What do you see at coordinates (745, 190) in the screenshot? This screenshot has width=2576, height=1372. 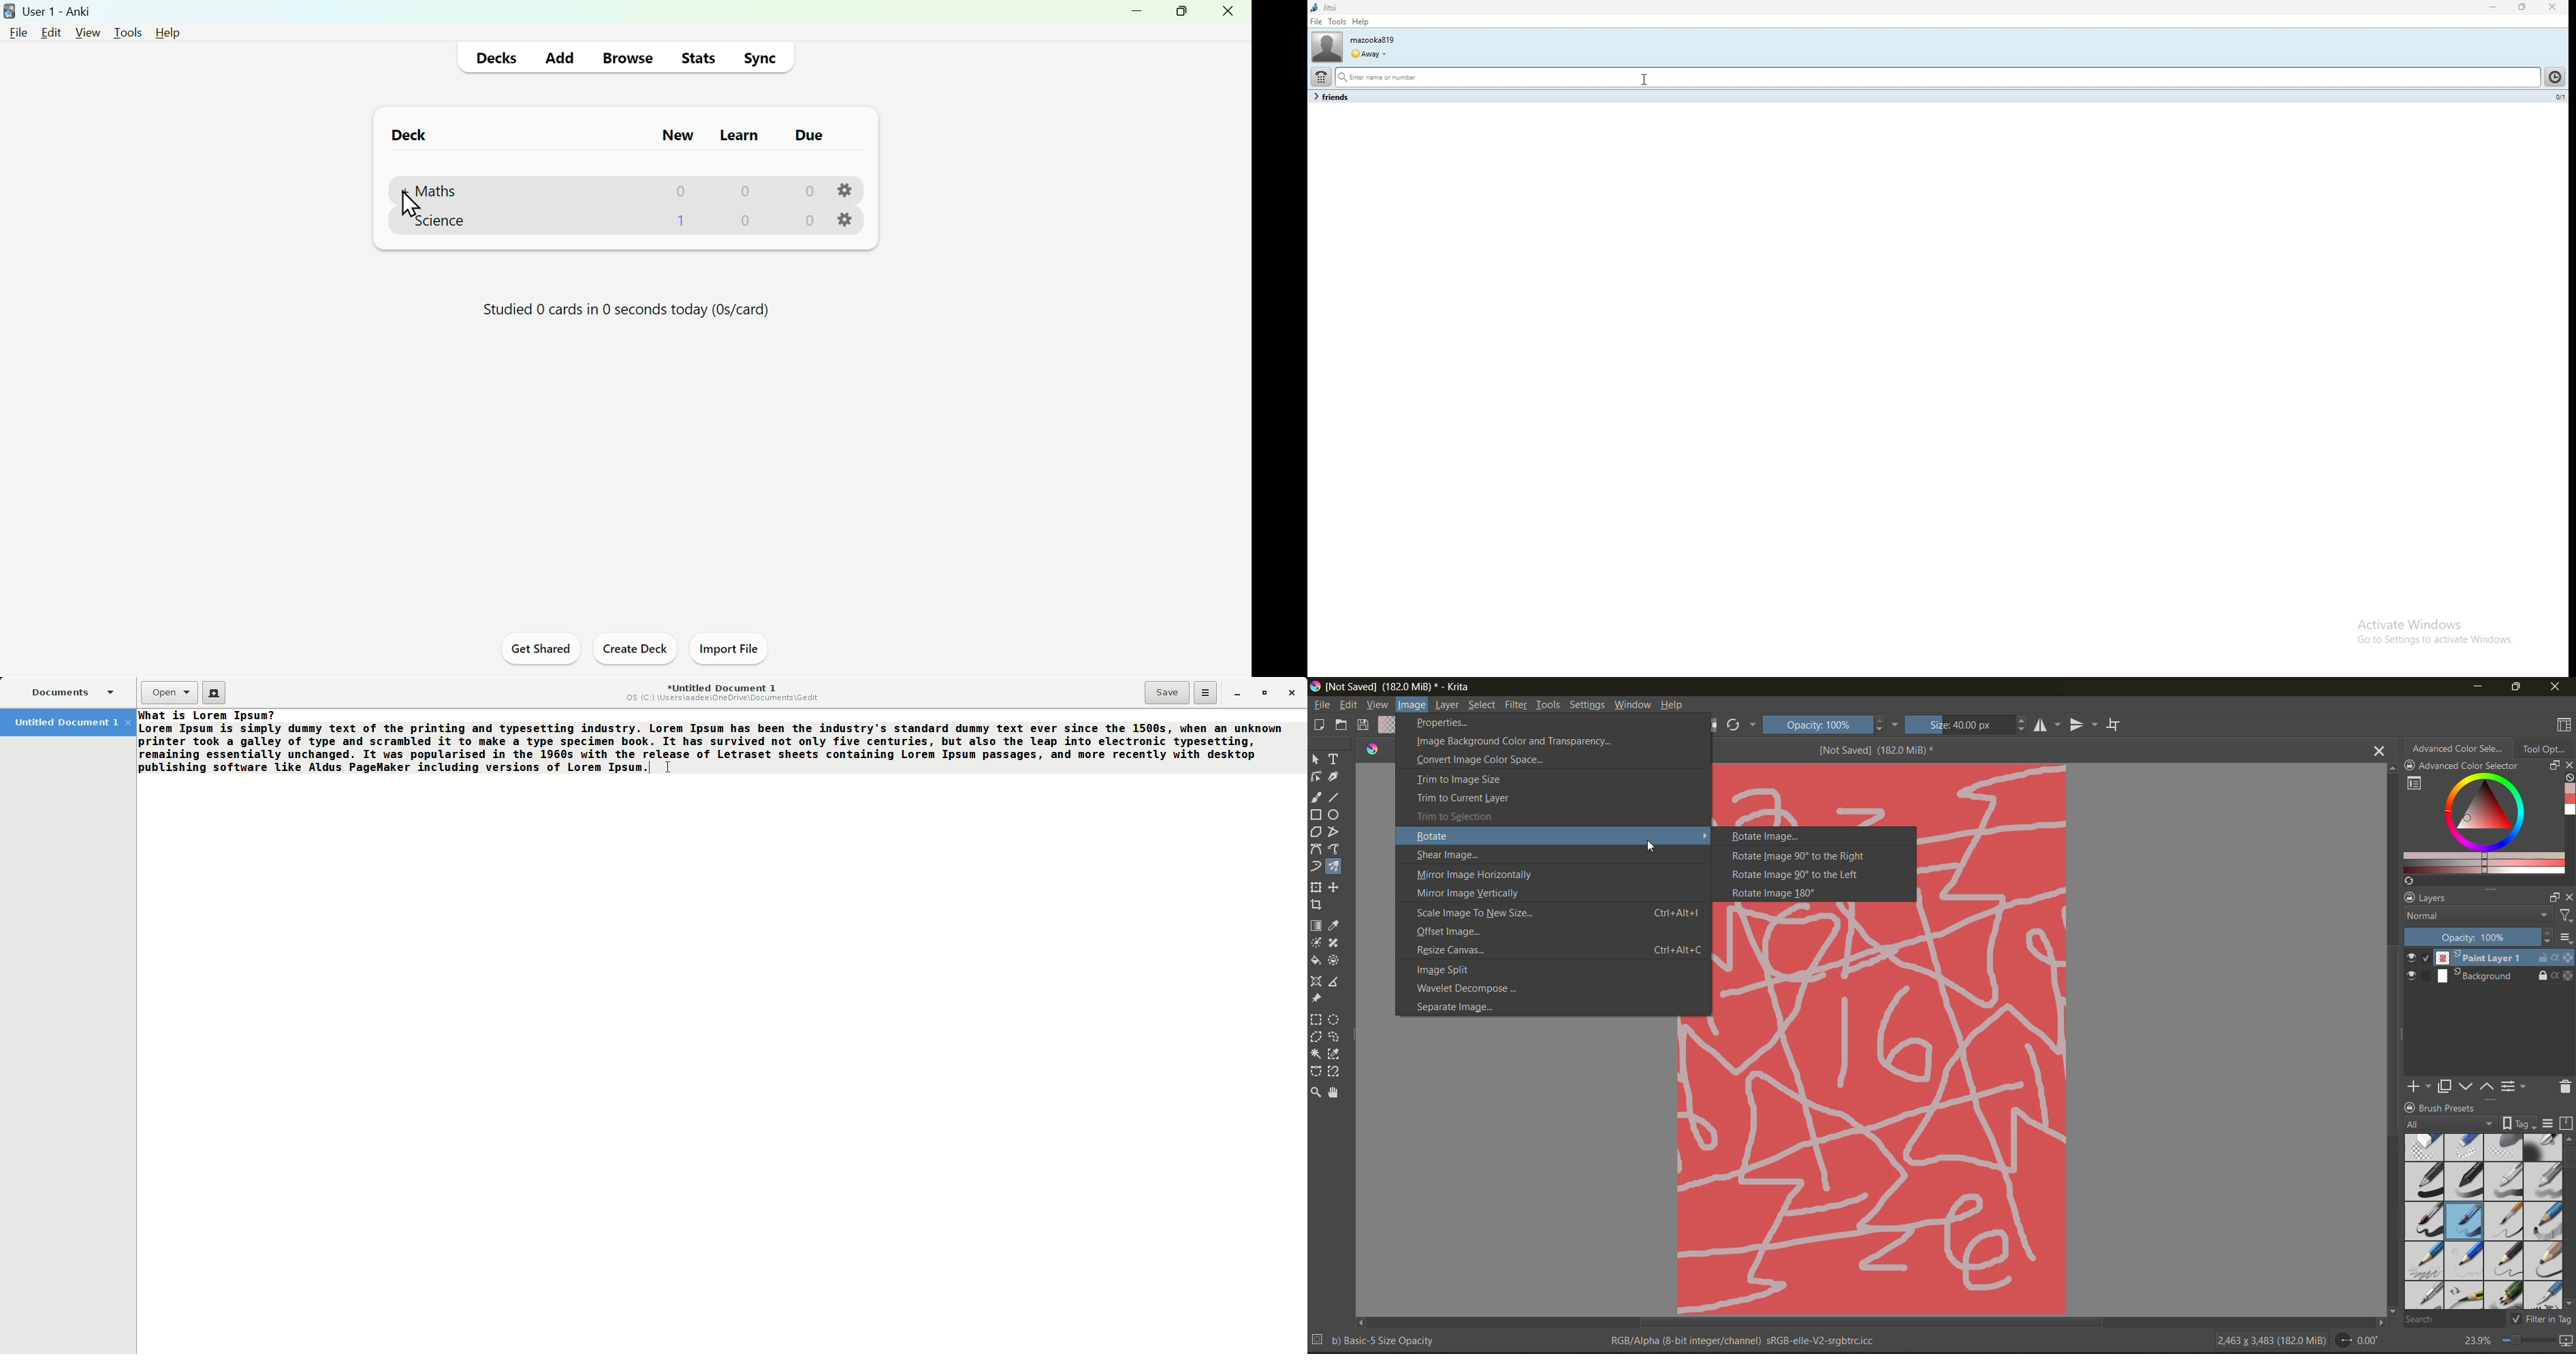 I see `0` at bounding box center [745, 190].